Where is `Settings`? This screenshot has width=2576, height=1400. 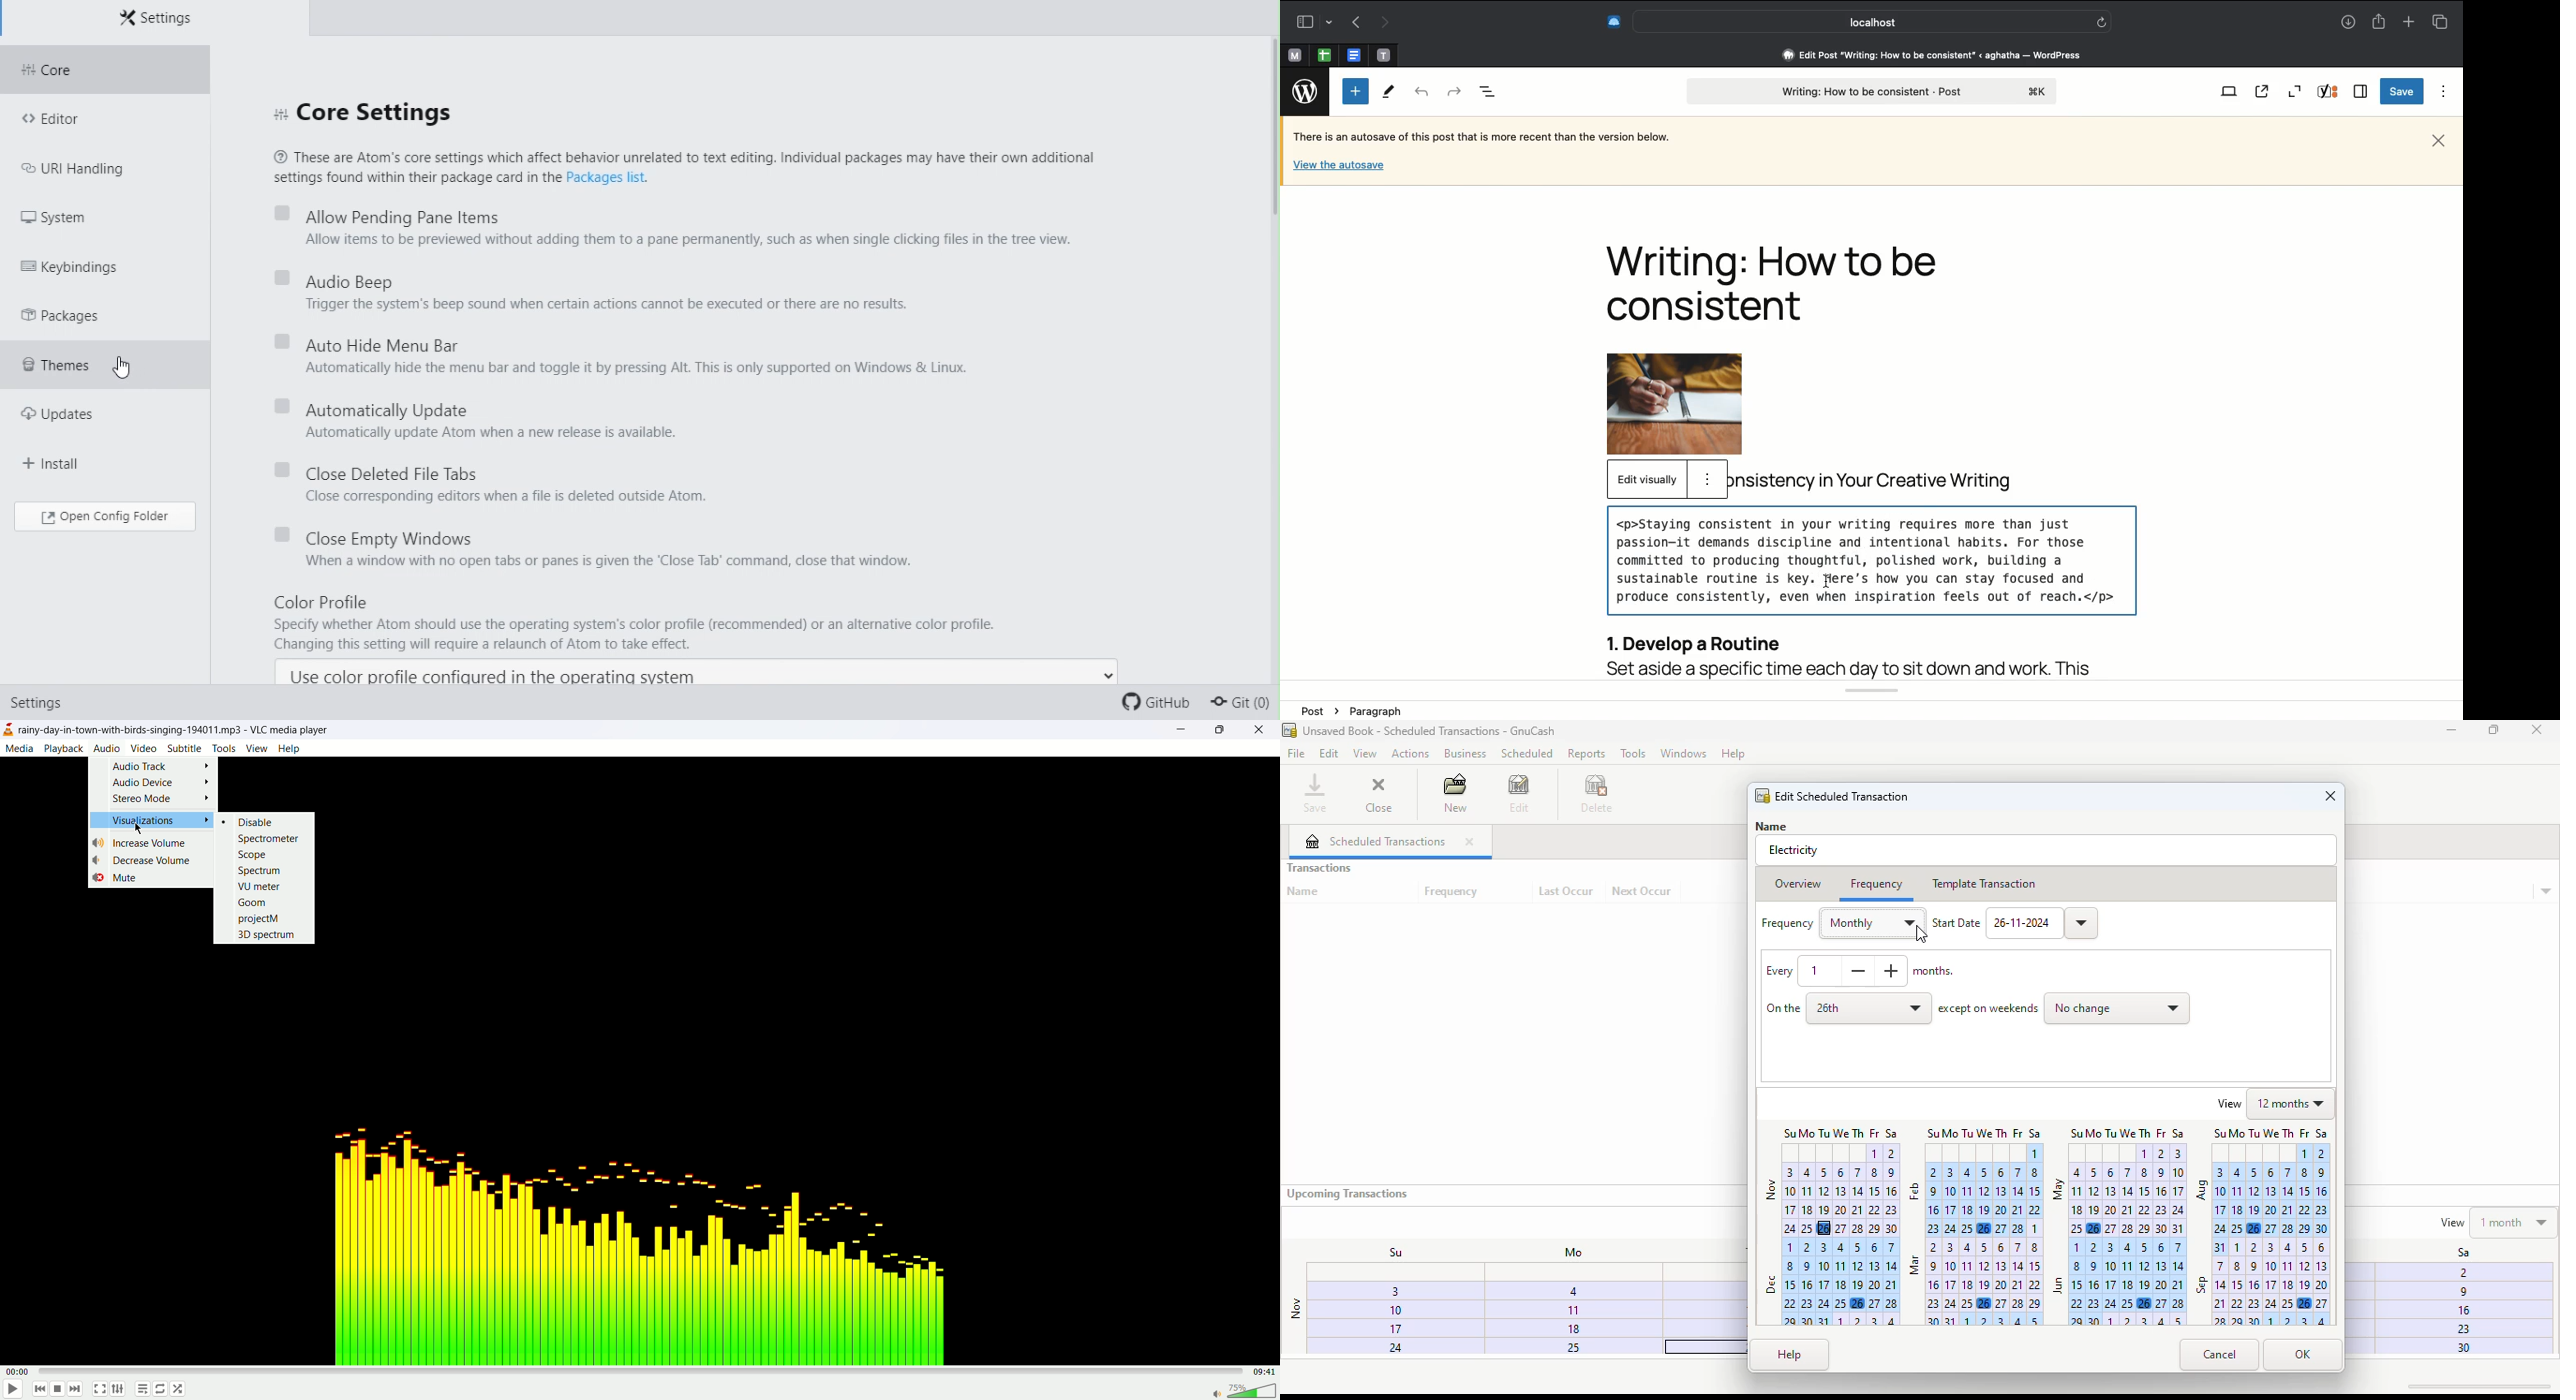
Settings is located at coordinates (164, 20).